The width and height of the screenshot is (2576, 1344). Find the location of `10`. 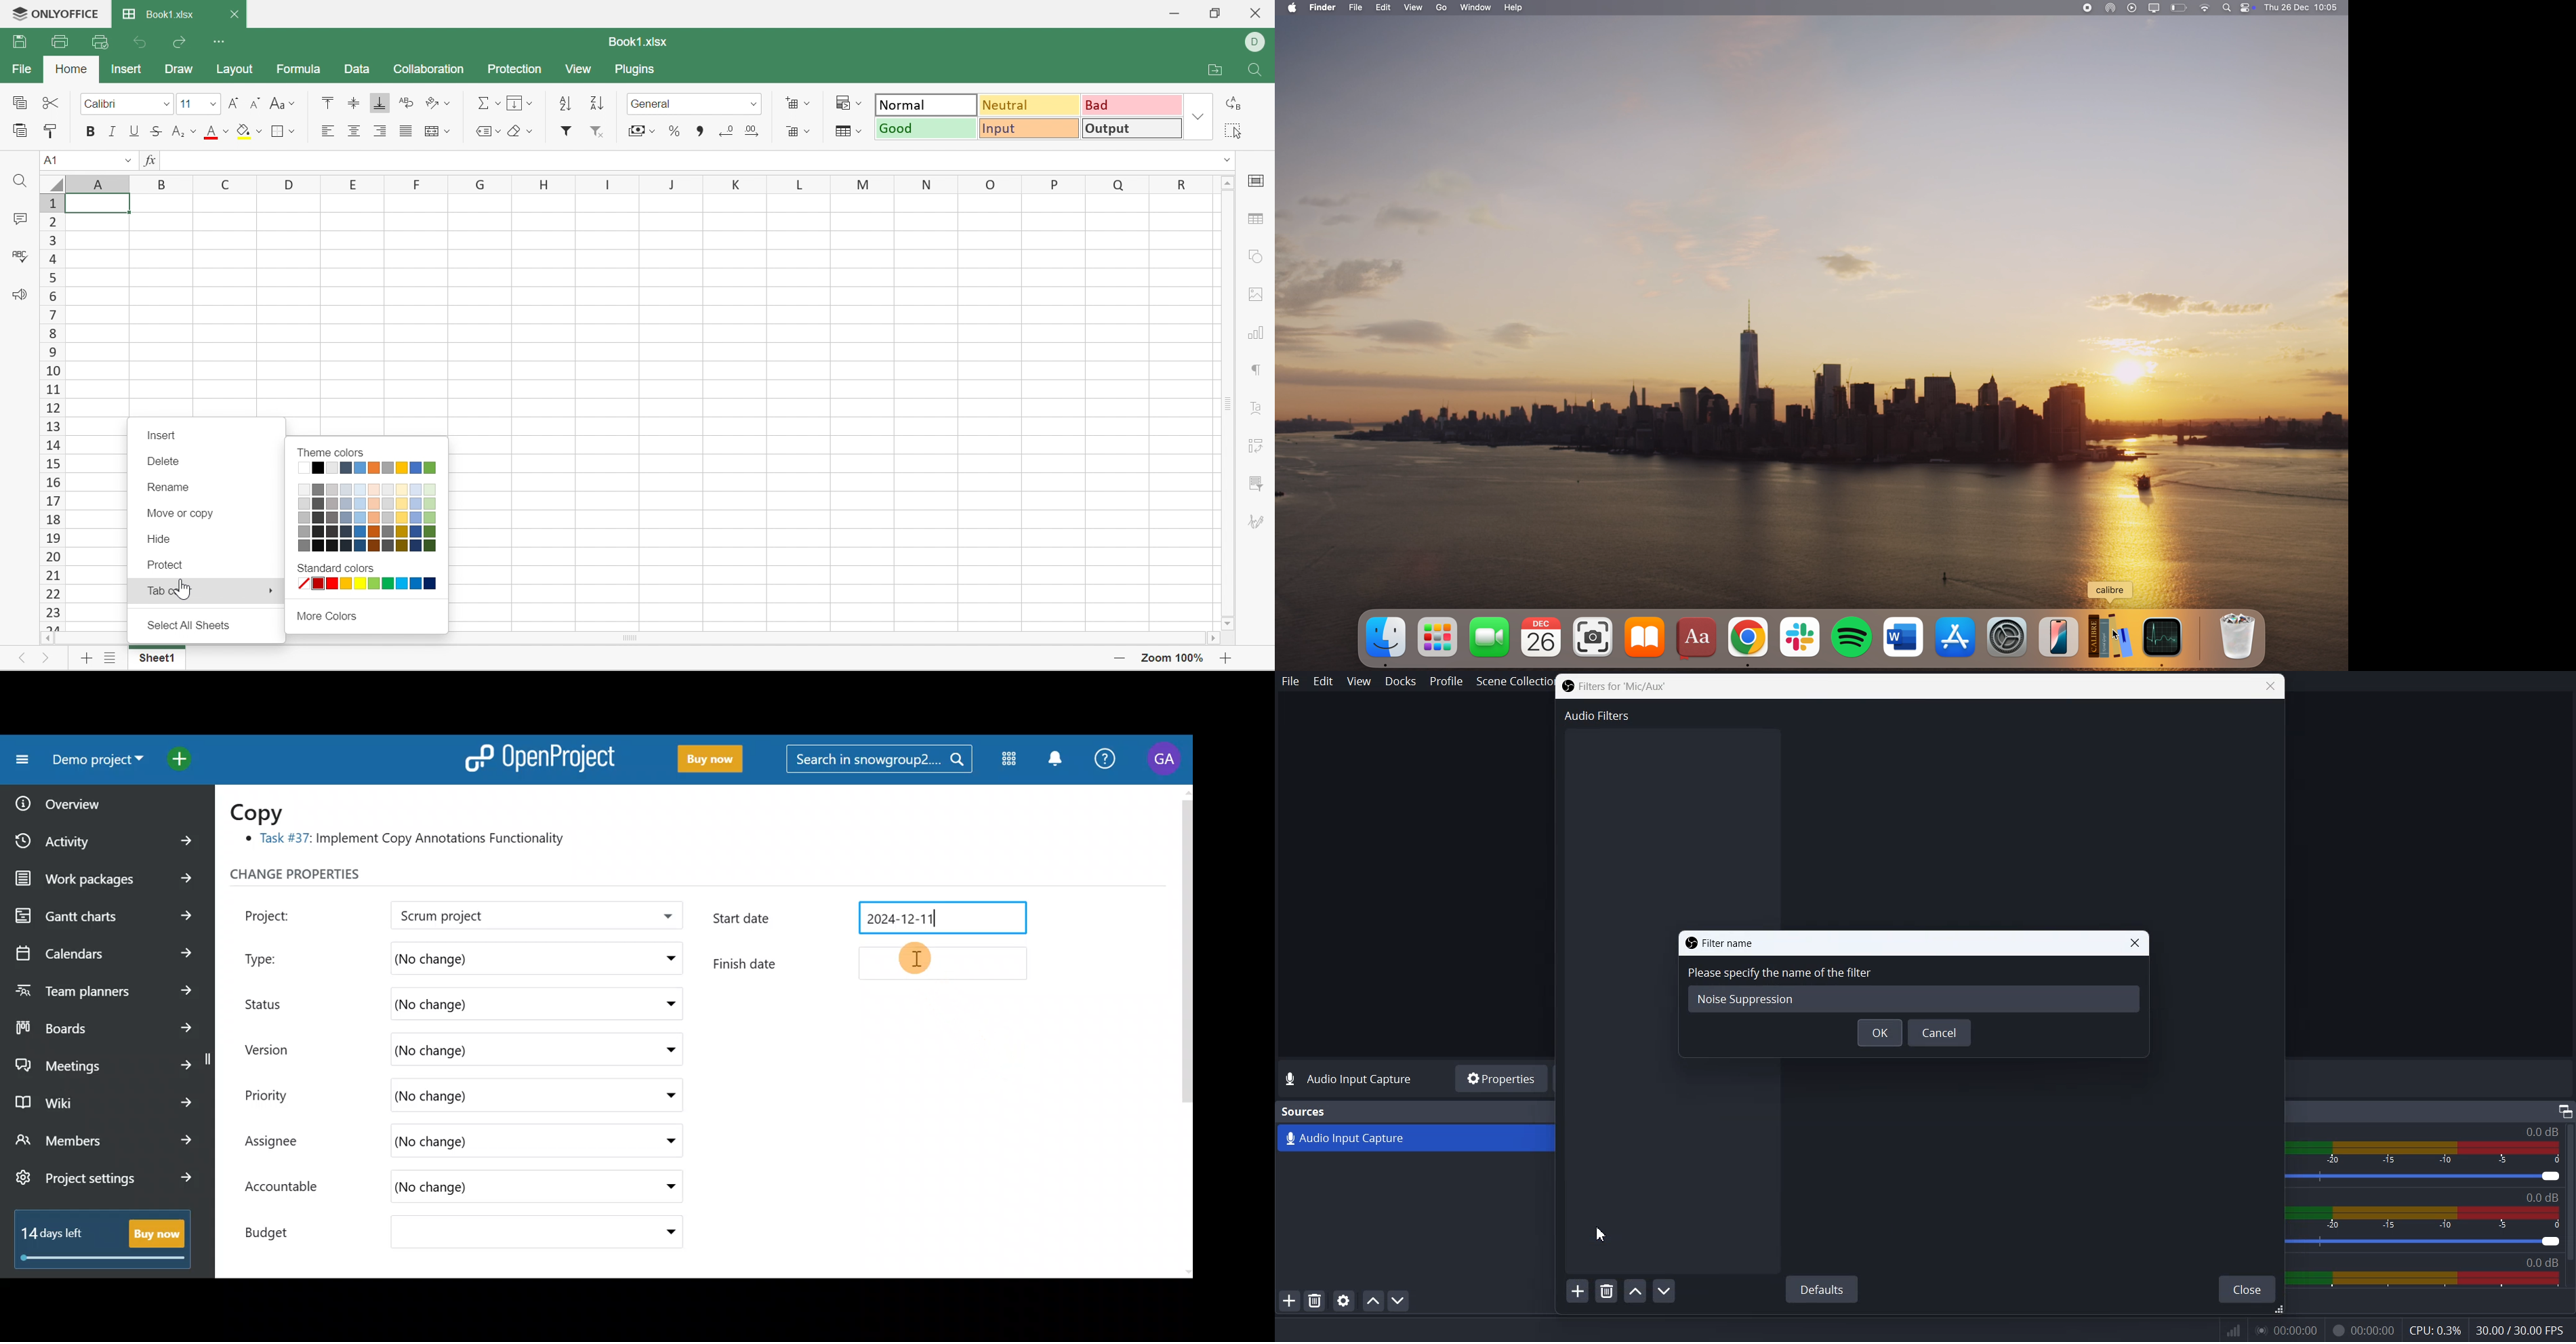

10 is located at coordinates (52, 373).